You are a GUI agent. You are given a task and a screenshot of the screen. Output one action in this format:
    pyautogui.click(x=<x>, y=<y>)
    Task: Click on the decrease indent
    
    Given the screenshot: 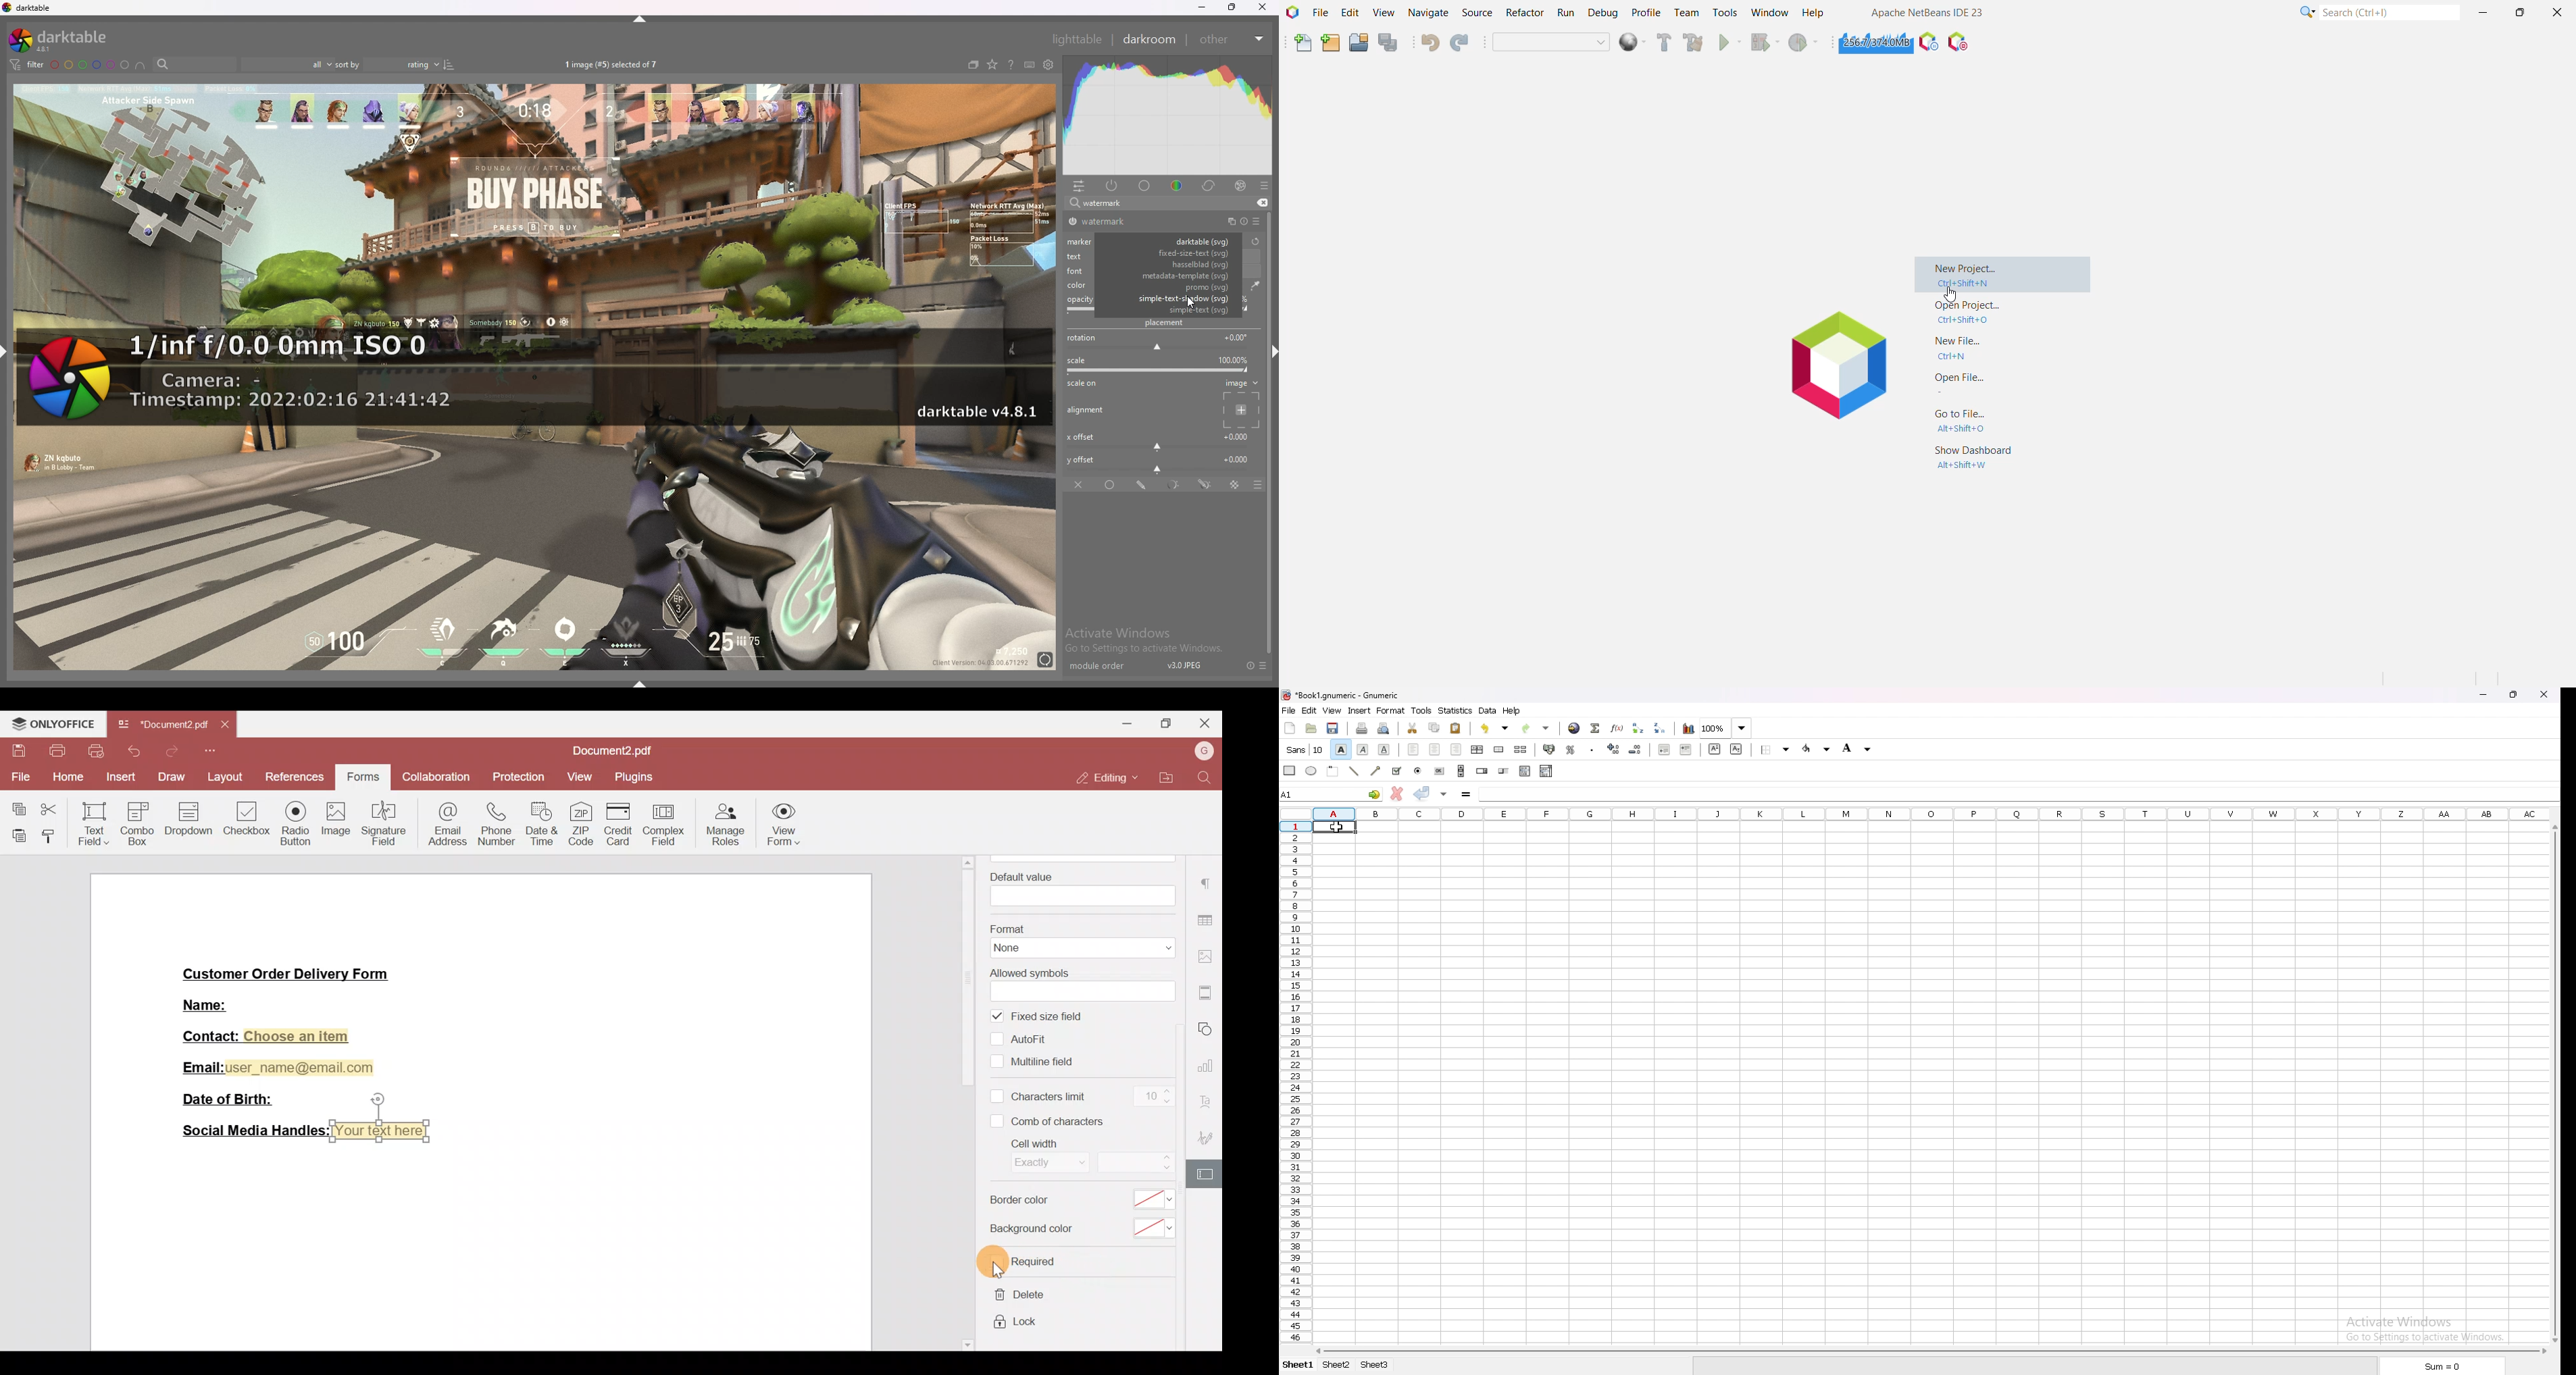 What is the action you would take?
    pyautogui.click(x=1665, y=749)
    